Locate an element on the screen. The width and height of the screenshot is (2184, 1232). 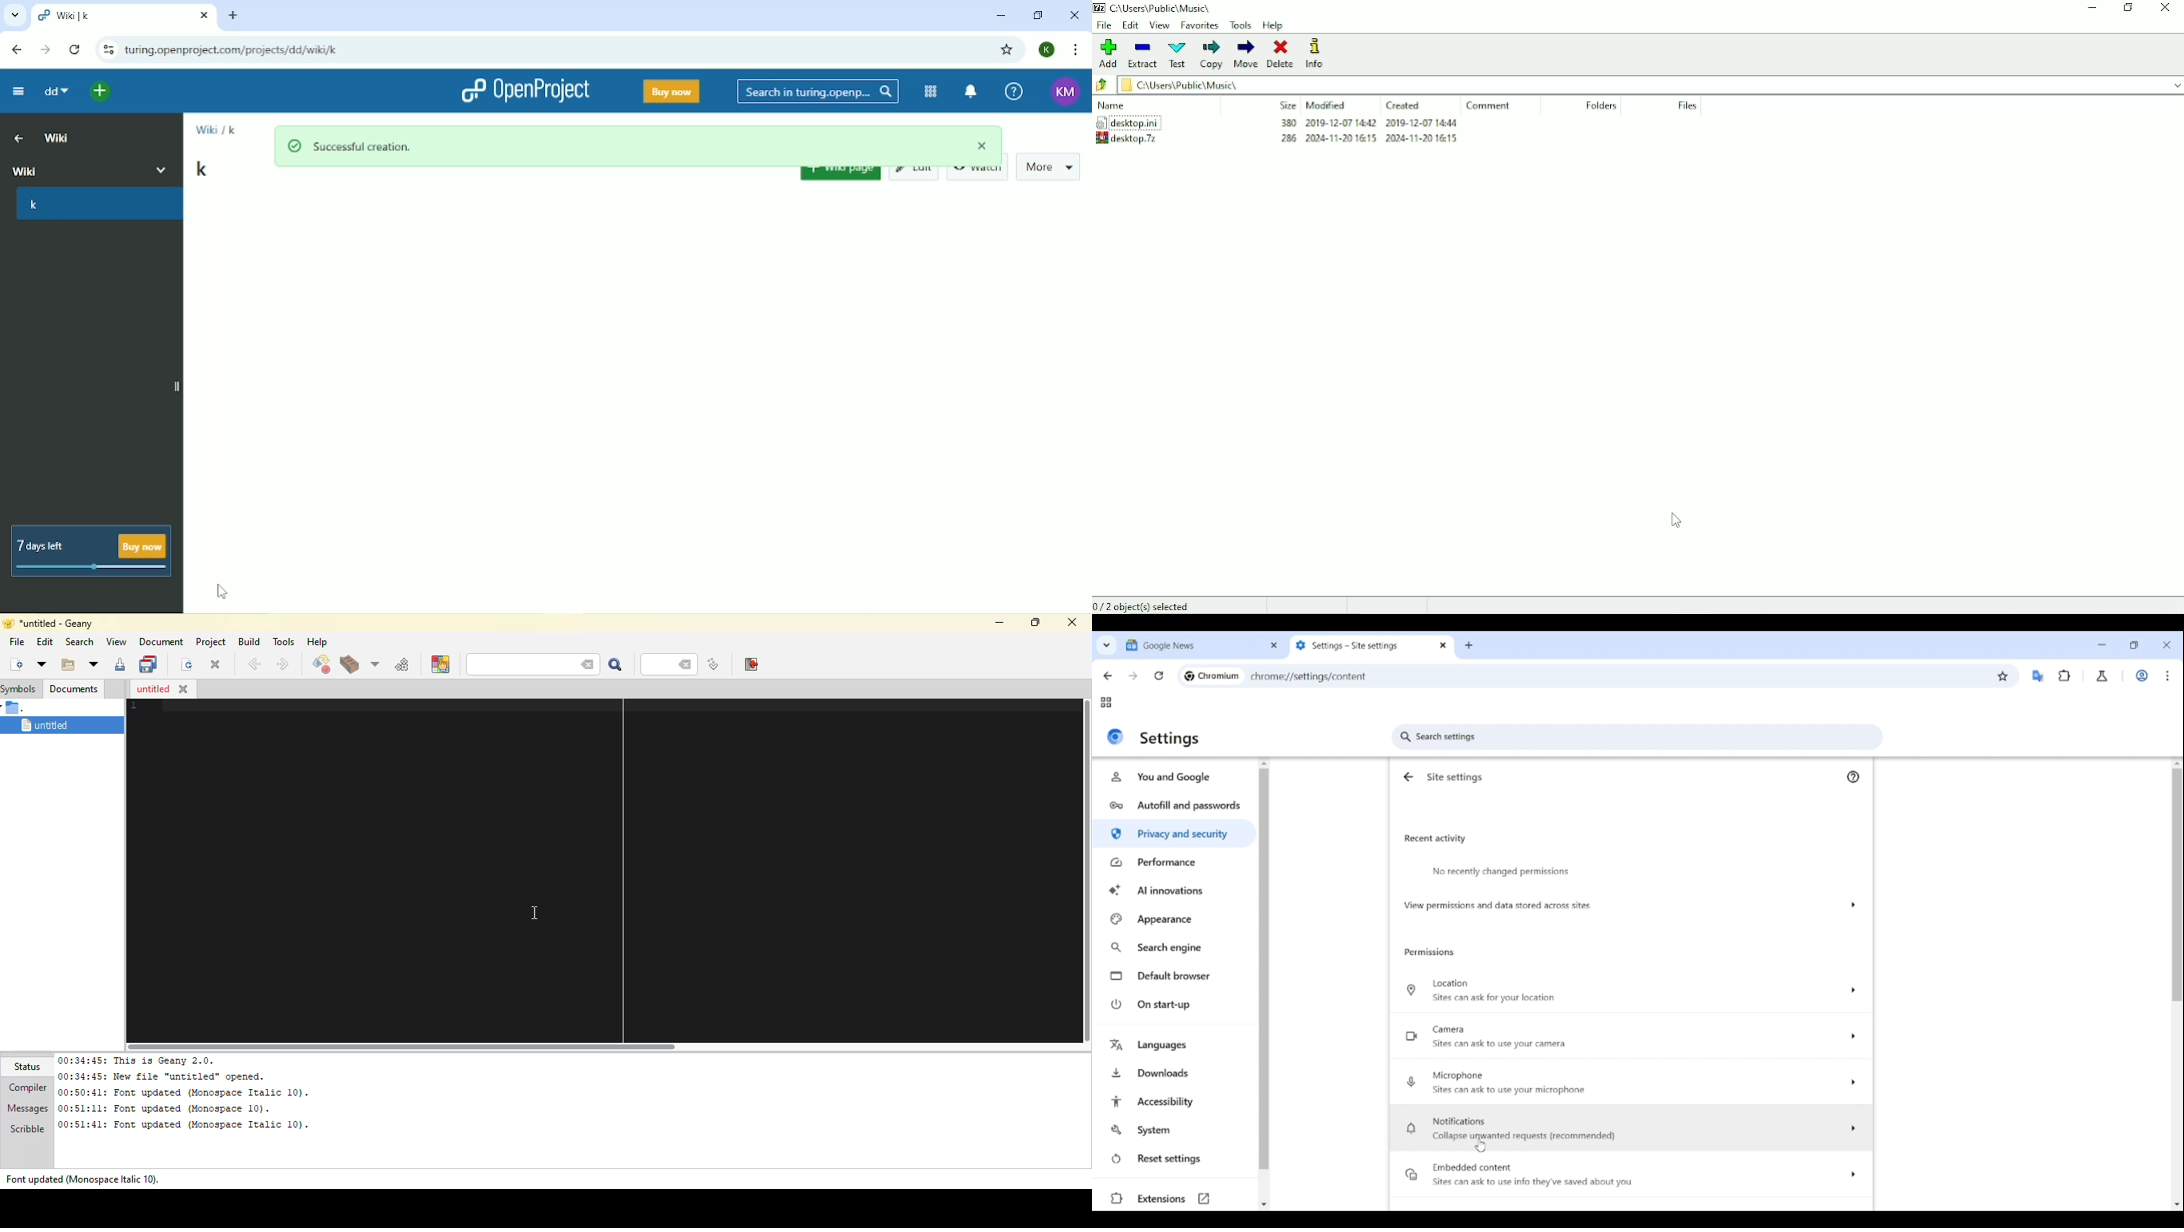
View permission and data stored across site options is located at coordinates (1629, 906).